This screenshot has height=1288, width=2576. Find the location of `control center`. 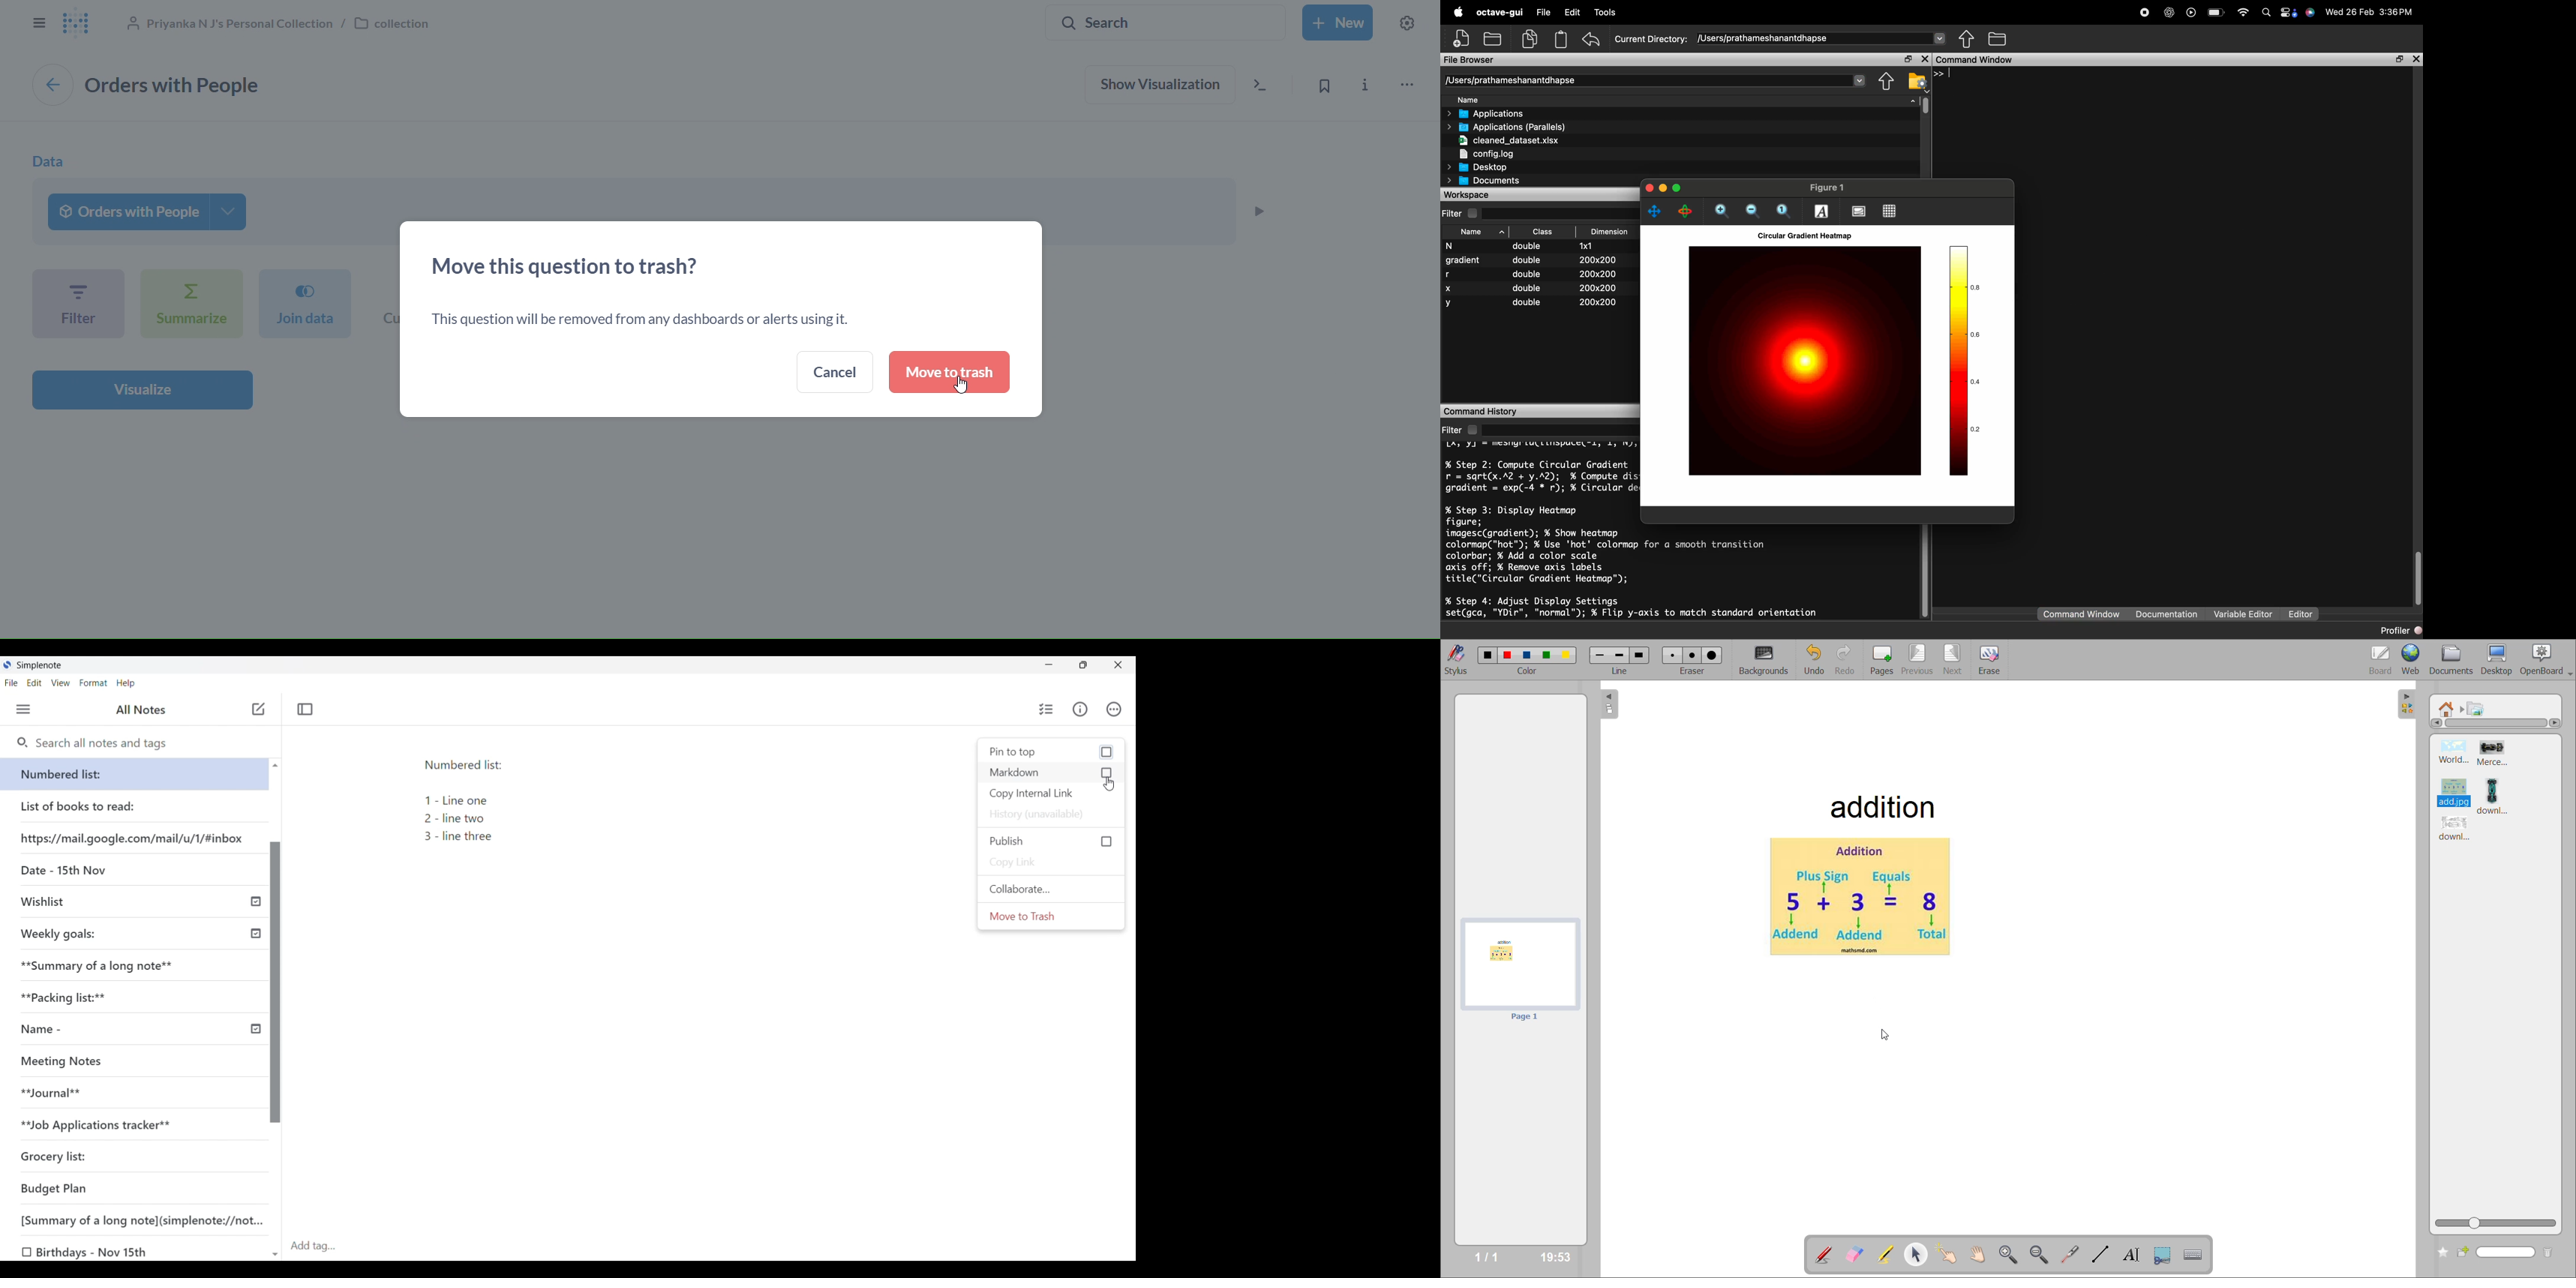

control center is located at coordinates (2289, 13).